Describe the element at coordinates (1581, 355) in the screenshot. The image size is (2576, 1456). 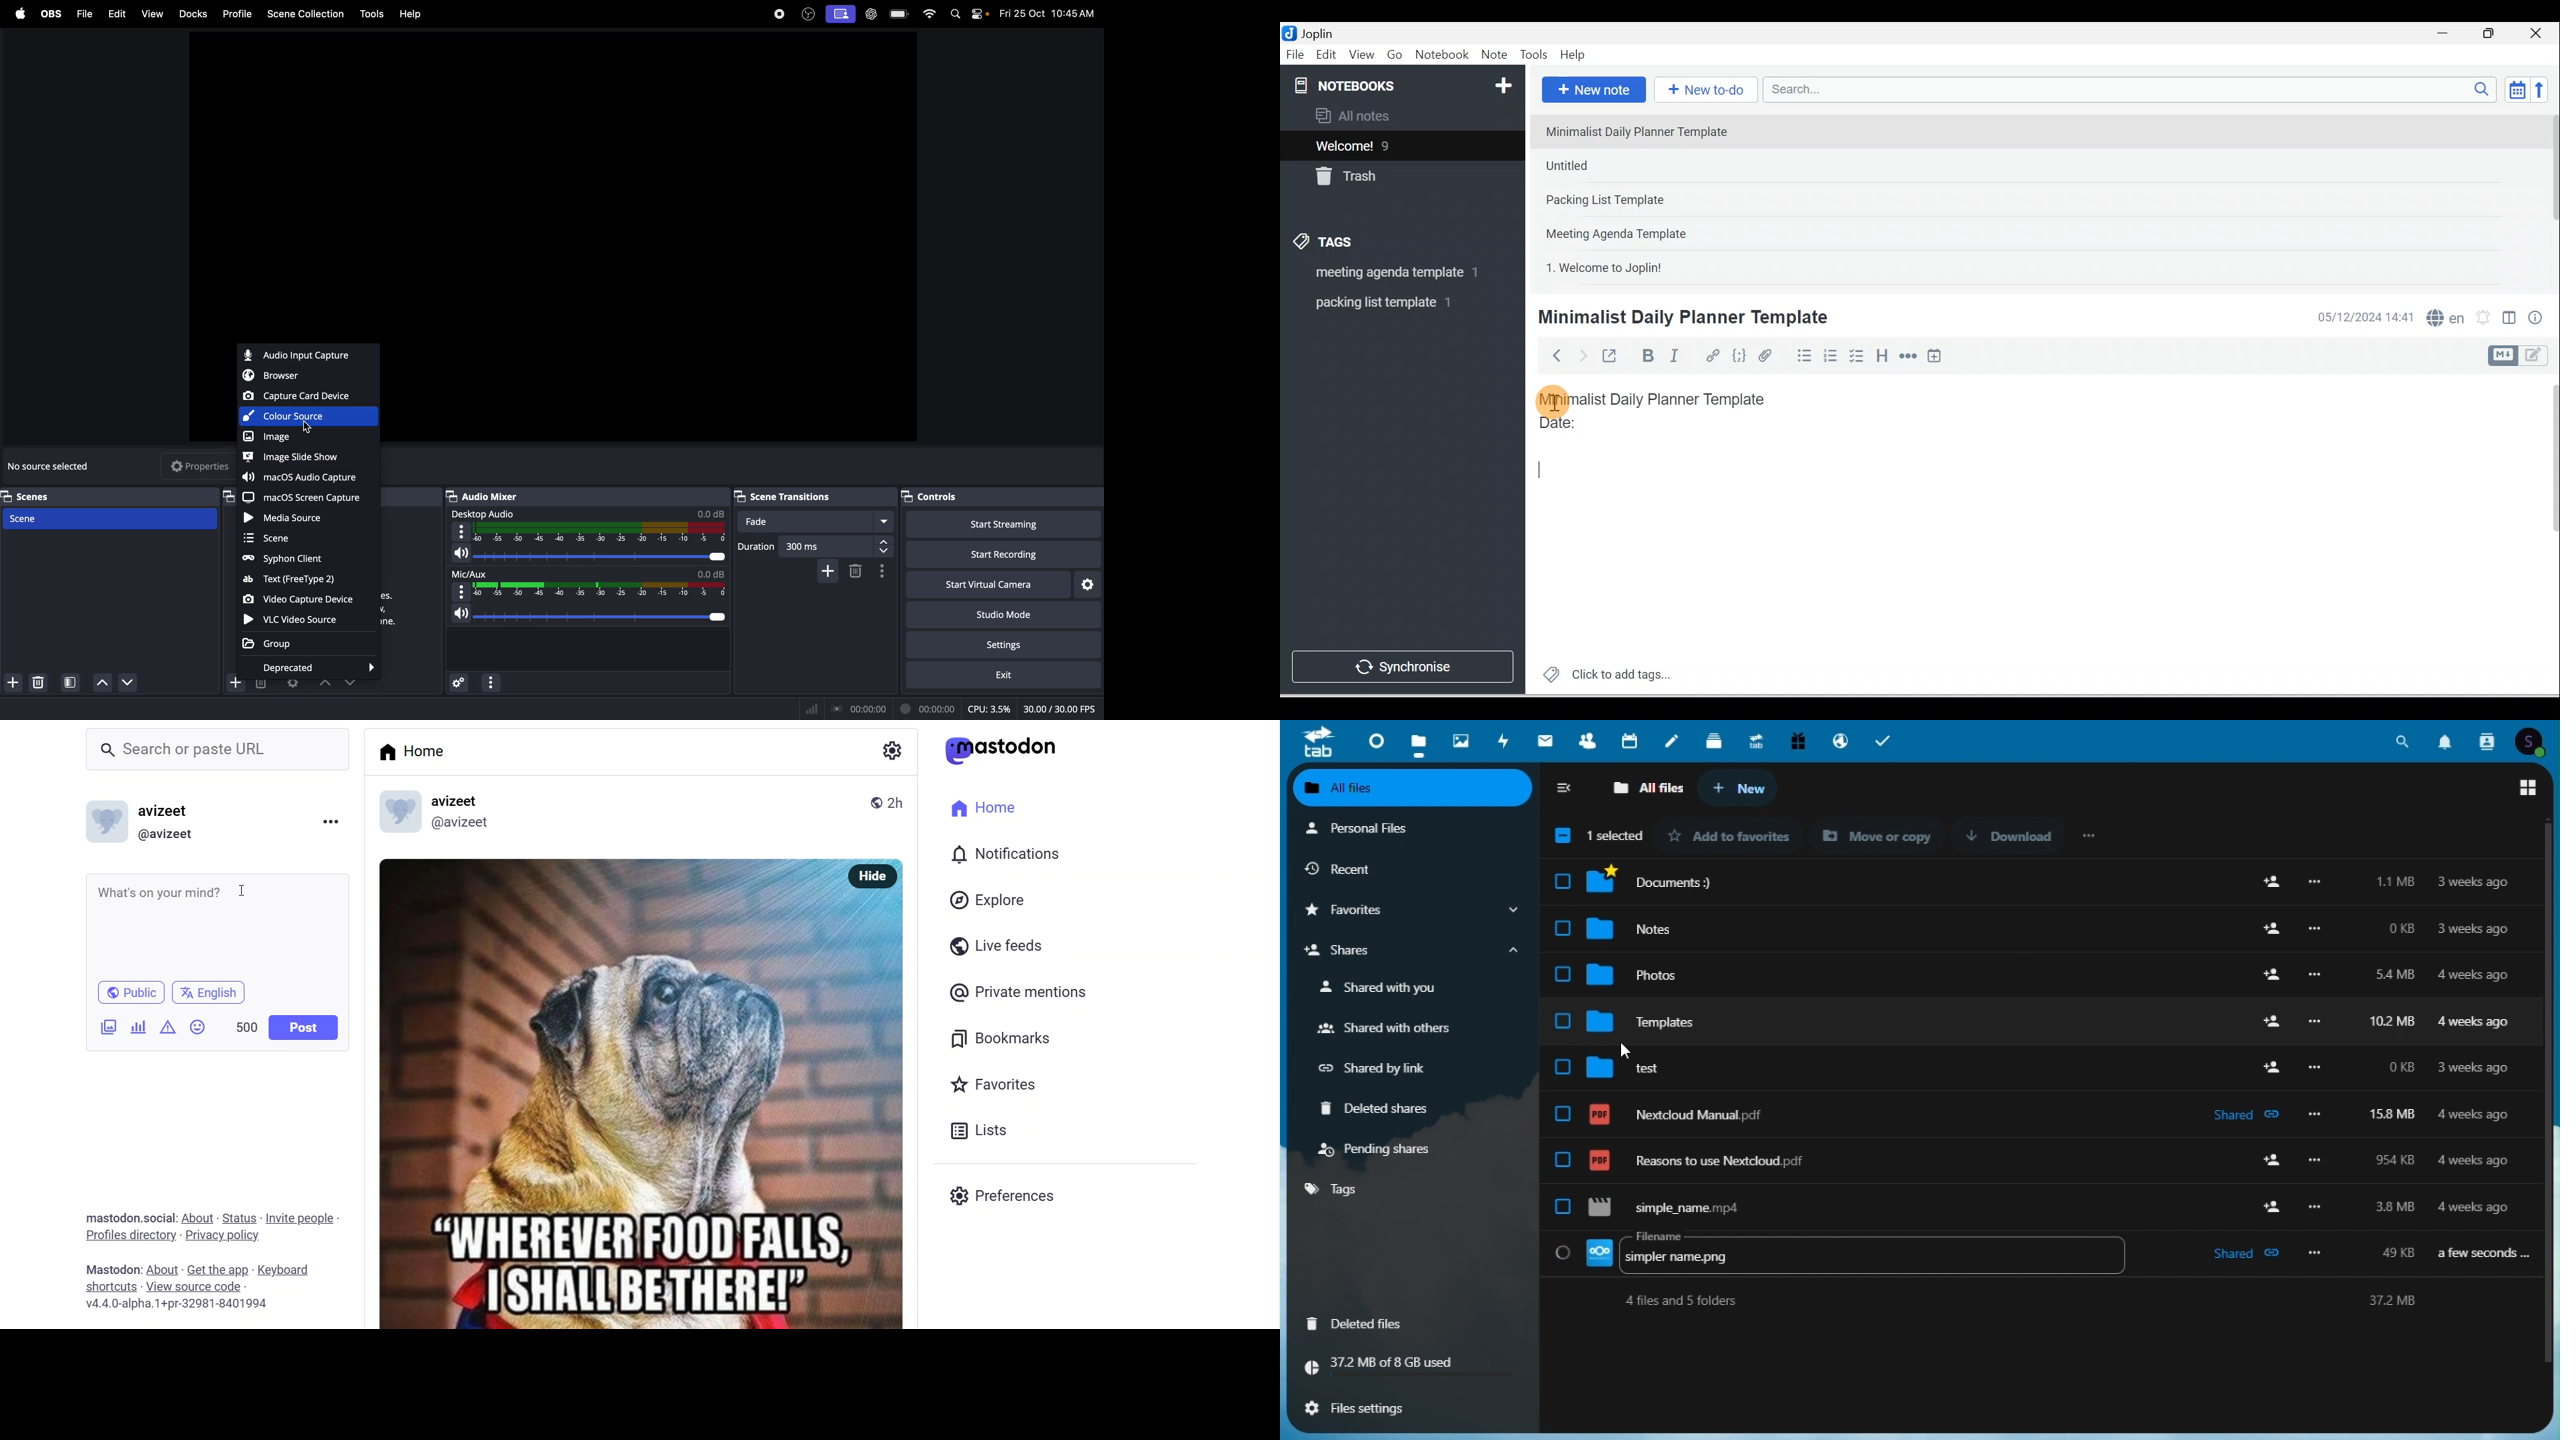
I see `Forward` at that location.